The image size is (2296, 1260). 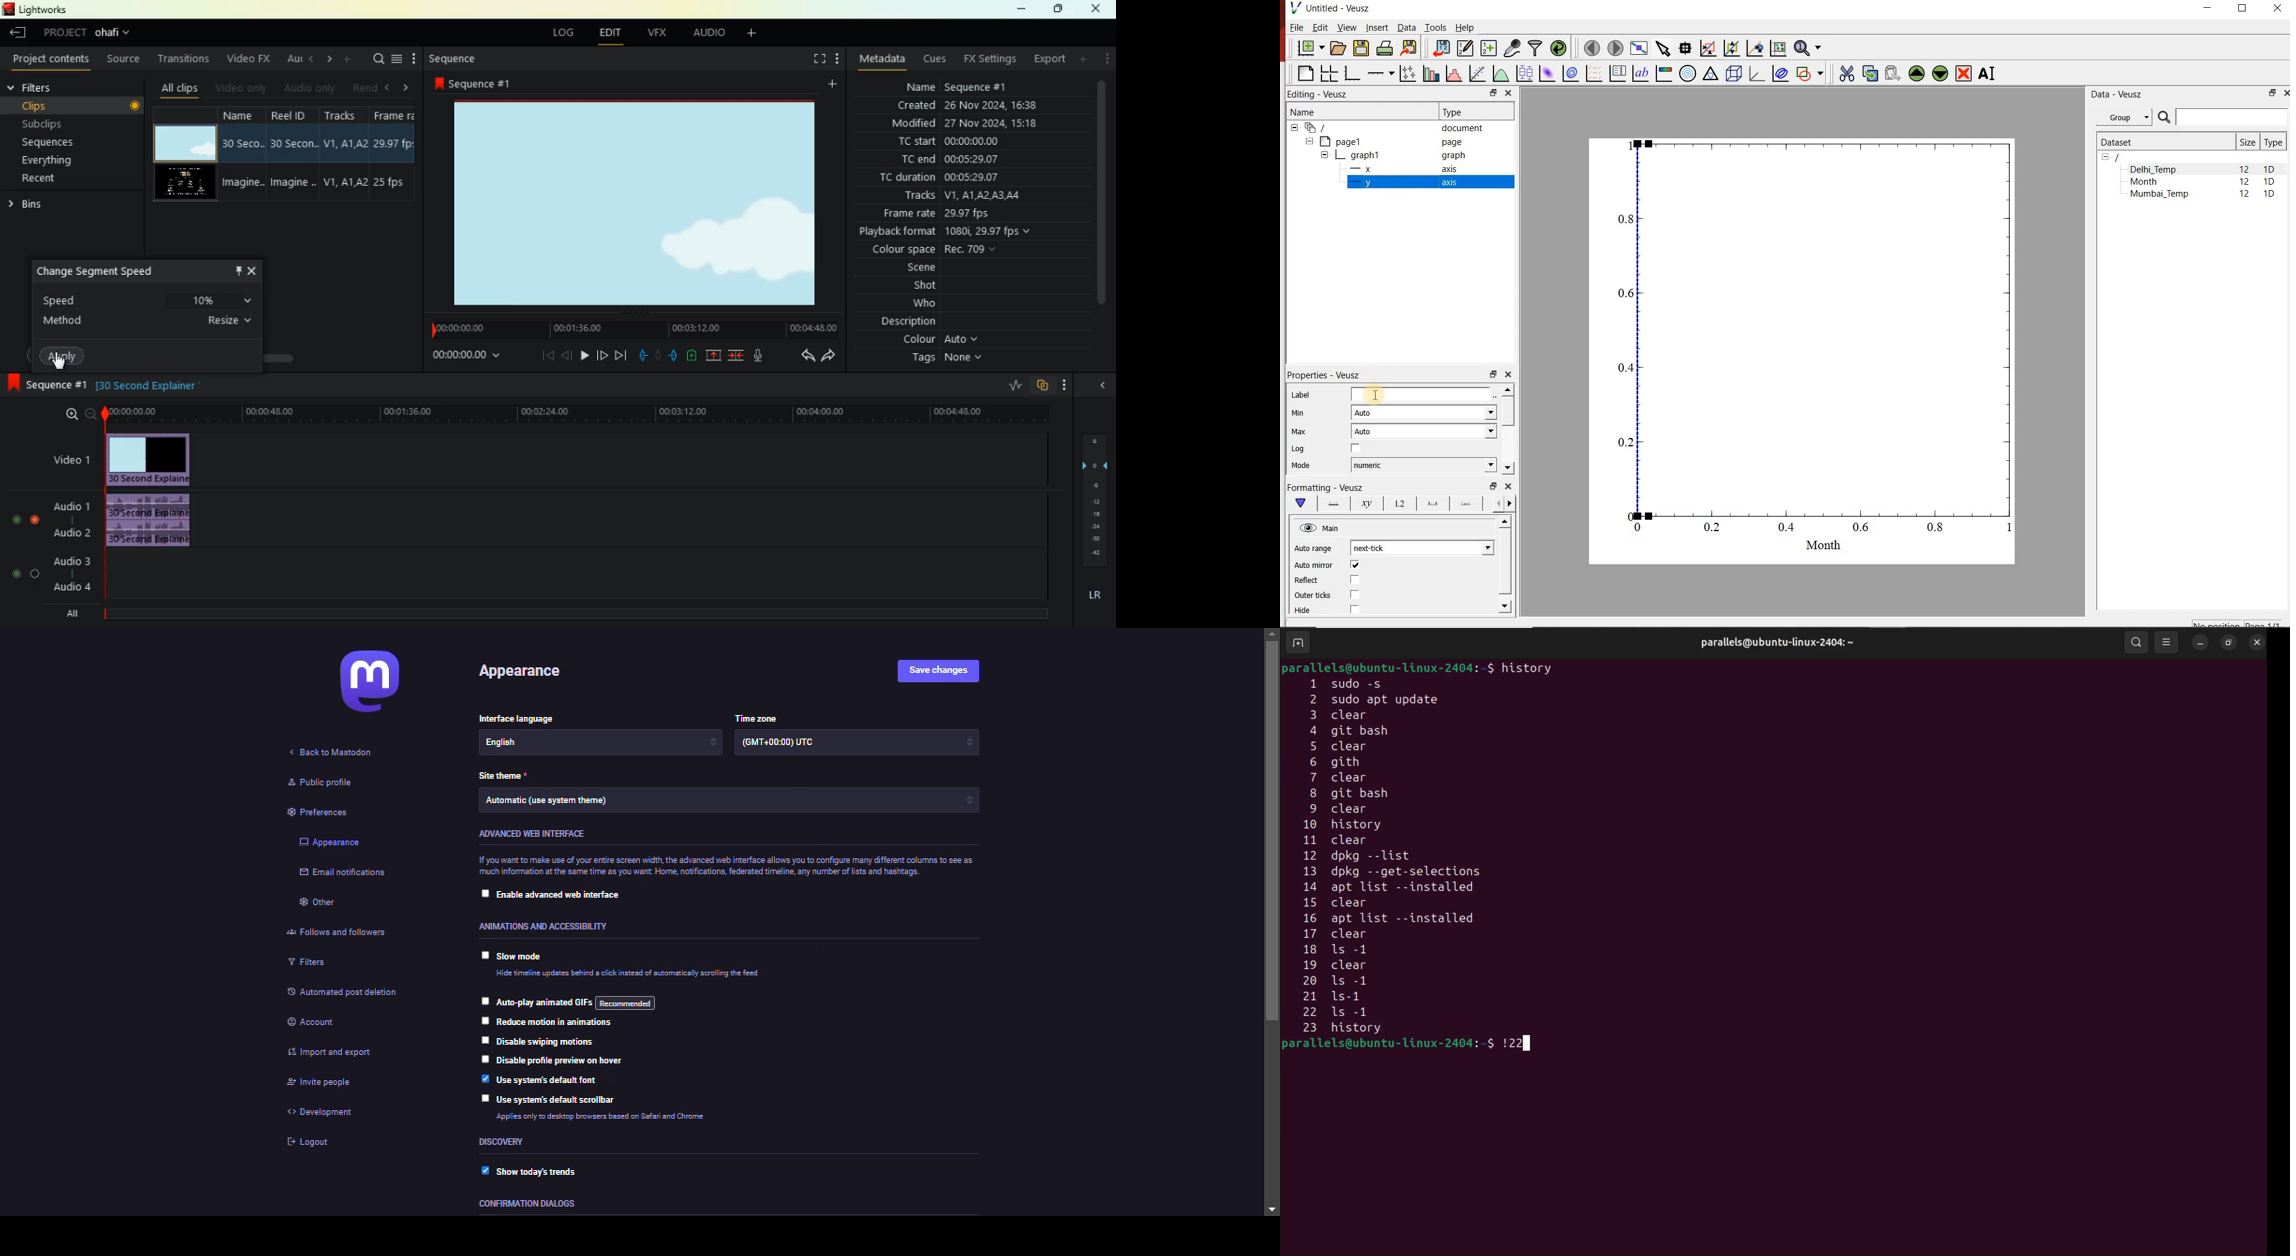 What do you see at coordinates (970, 140) in the screenshot?
I see `tc start` at bounding box center [970, 140].